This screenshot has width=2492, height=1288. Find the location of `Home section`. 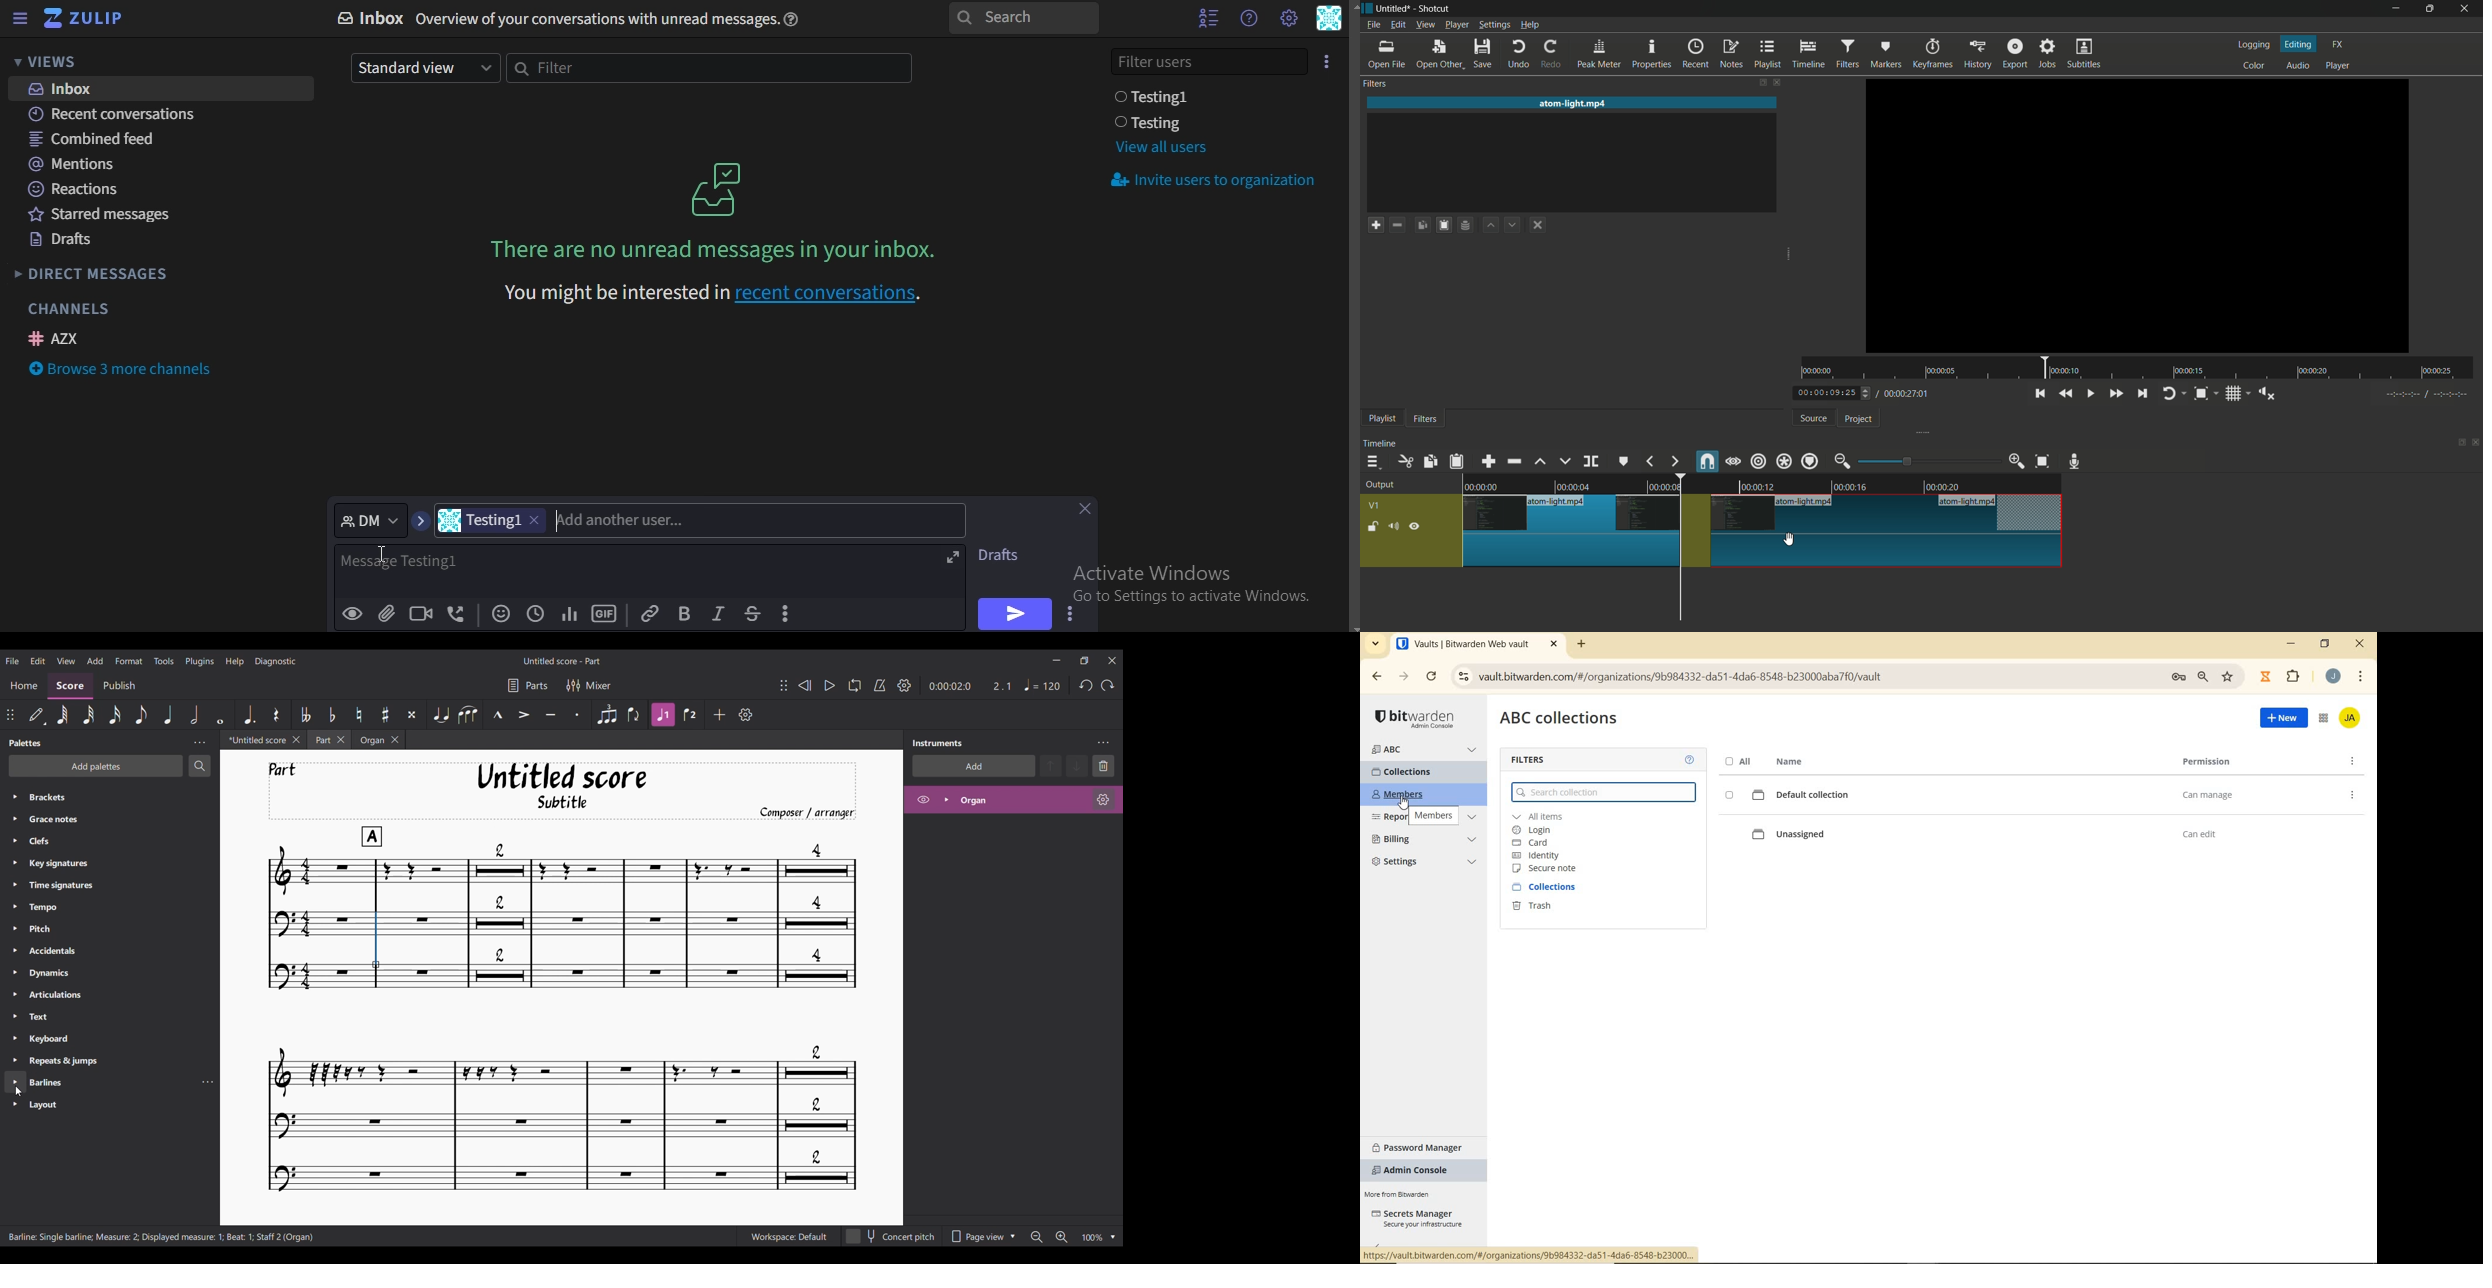

Home section is located at coordinates (23, 685).